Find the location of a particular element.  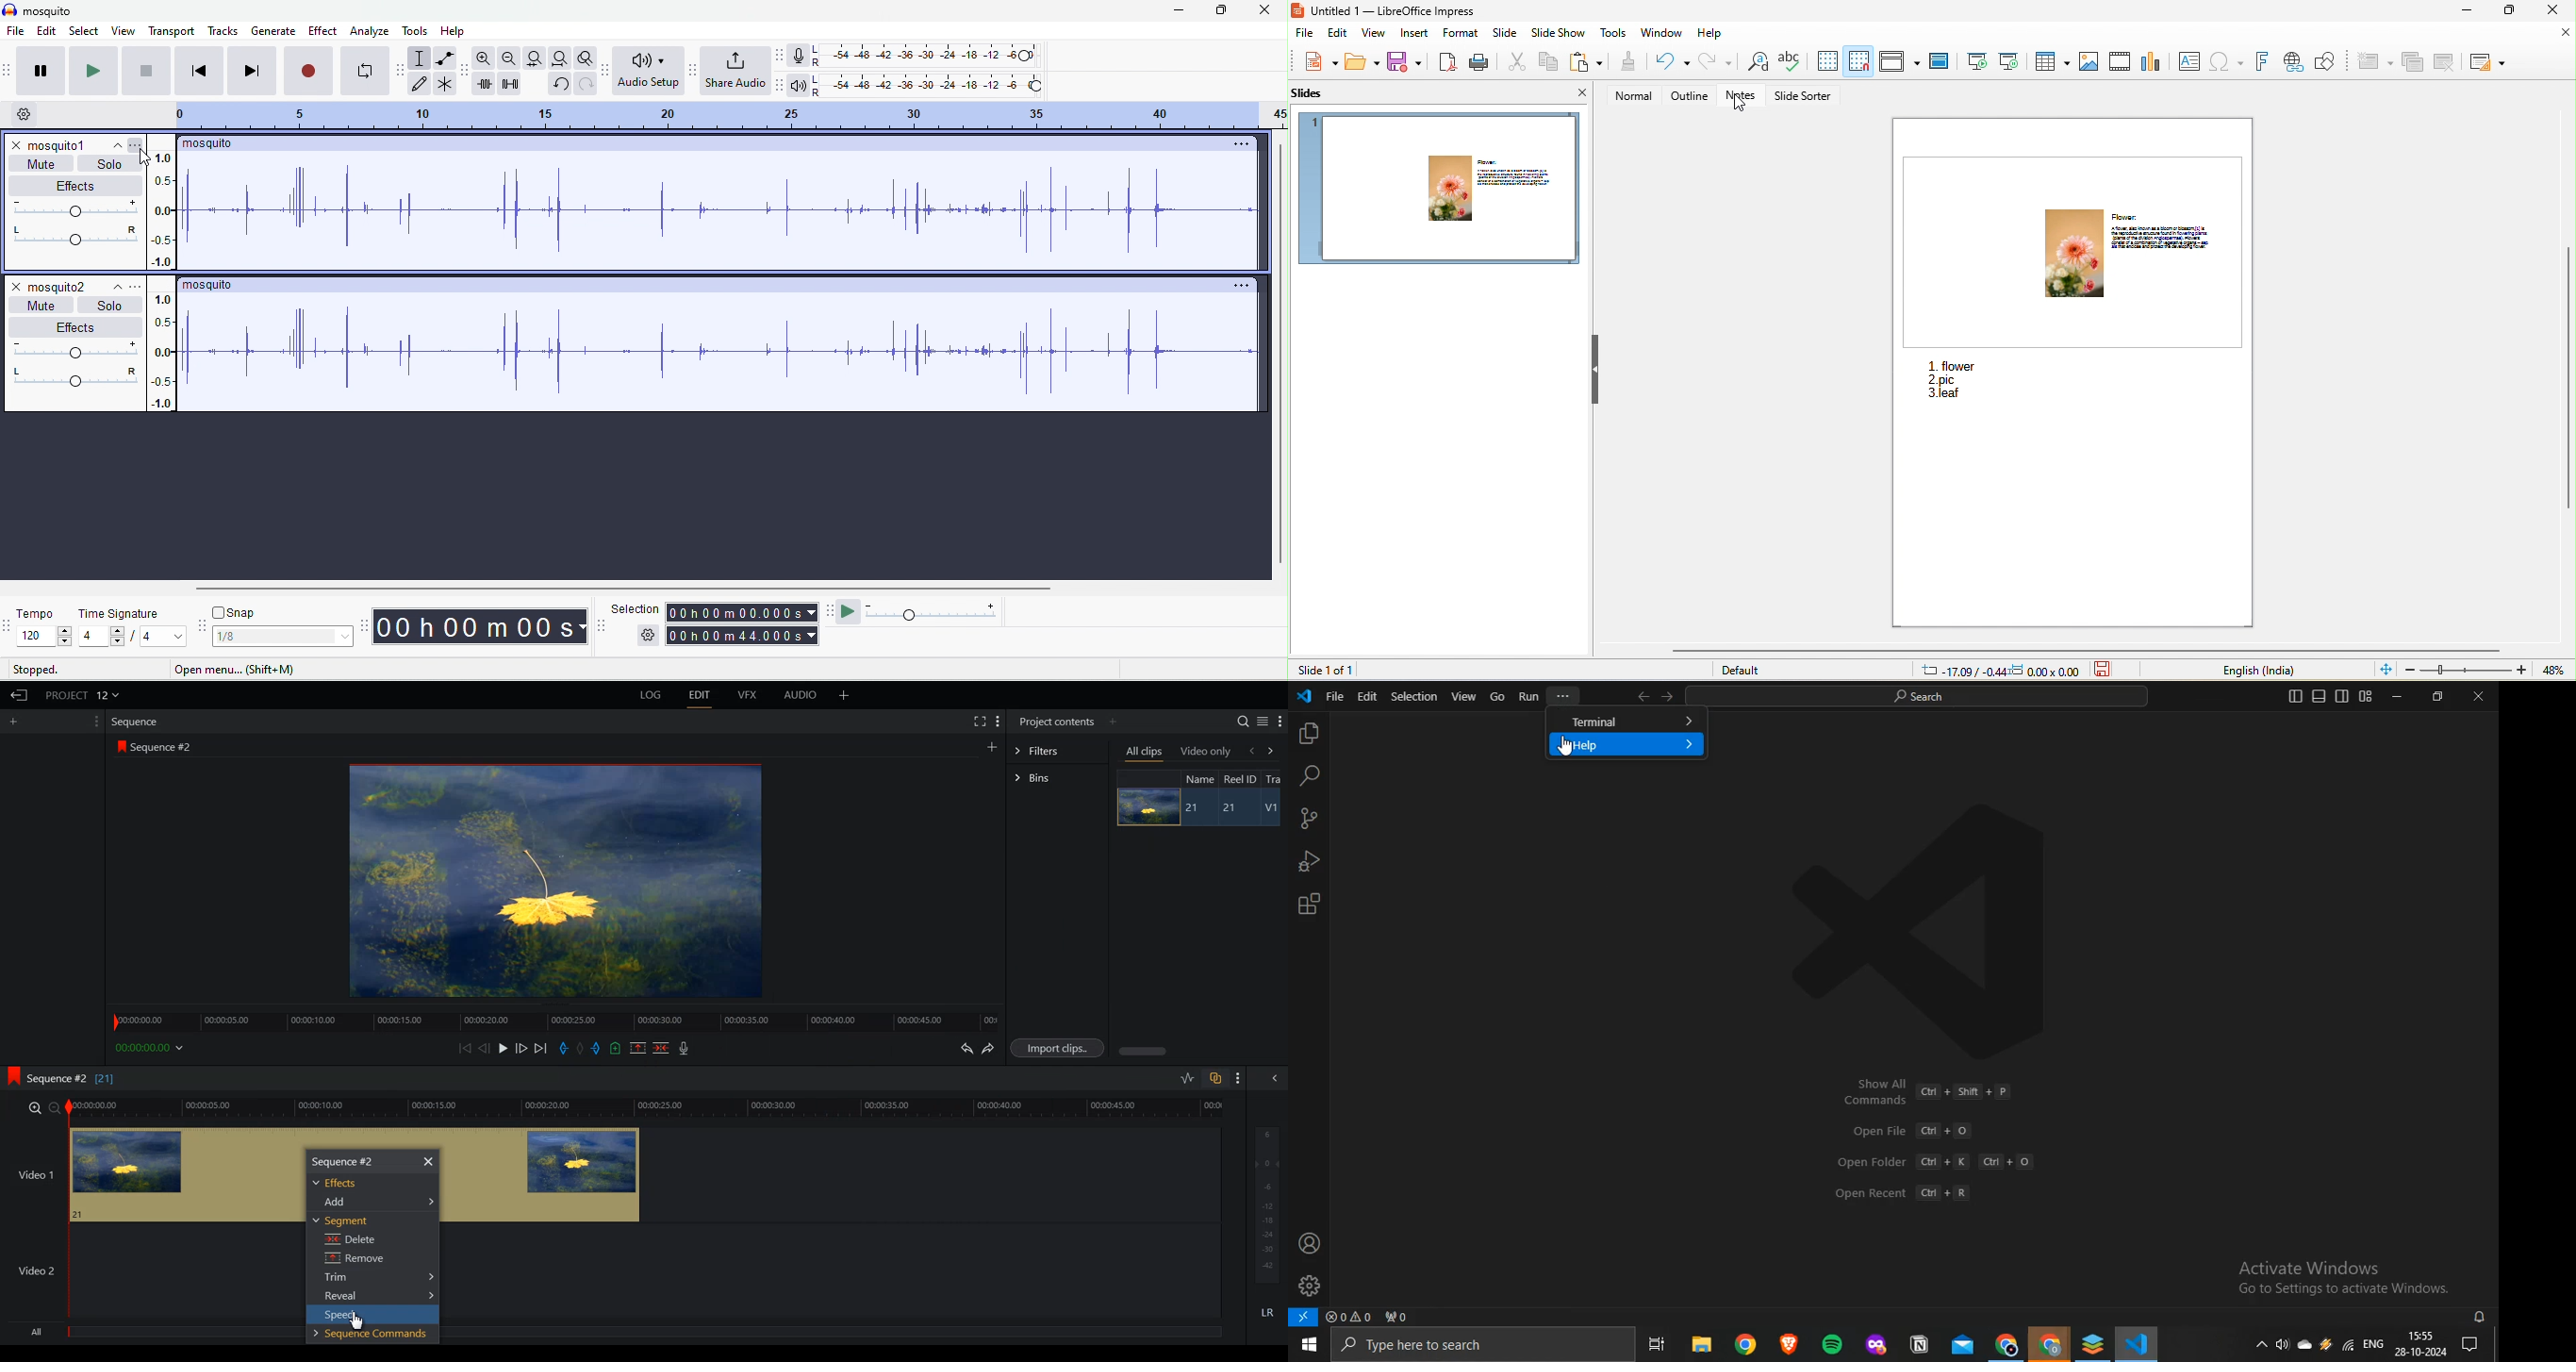

close is located at coordinates (2478, 696).